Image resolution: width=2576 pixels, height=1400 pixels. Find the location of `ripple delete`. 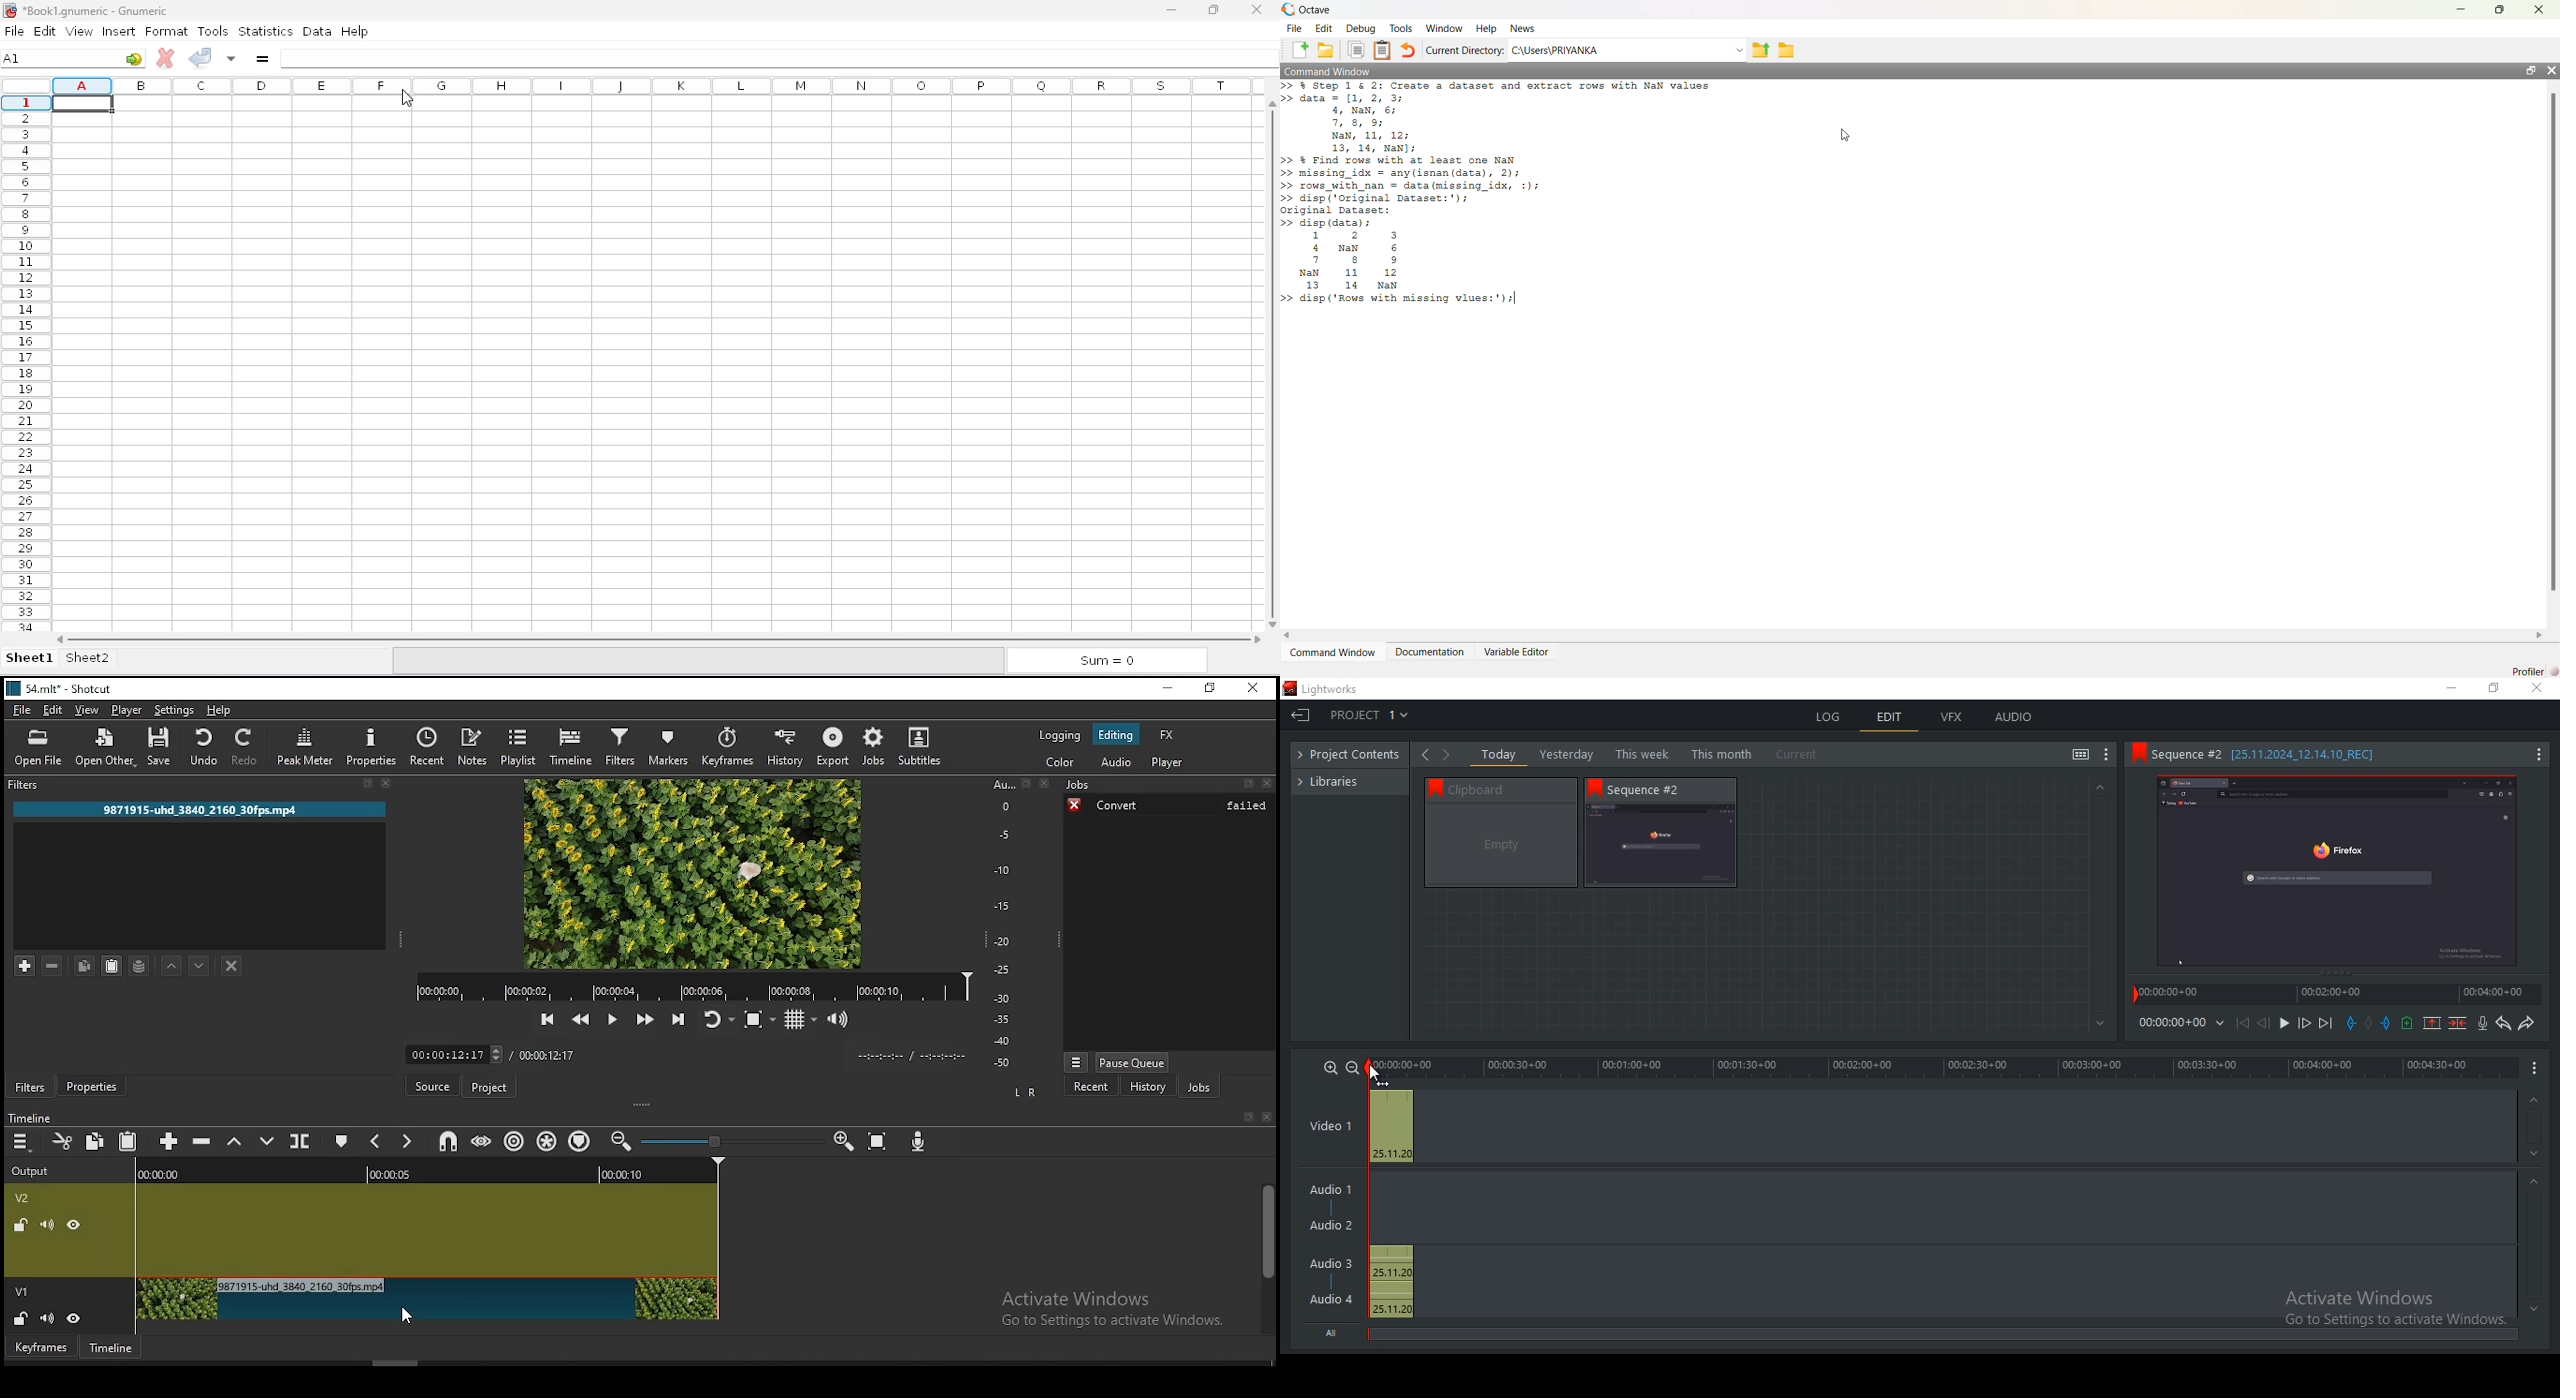

ripple delete is located at coordinates (202, 1142).